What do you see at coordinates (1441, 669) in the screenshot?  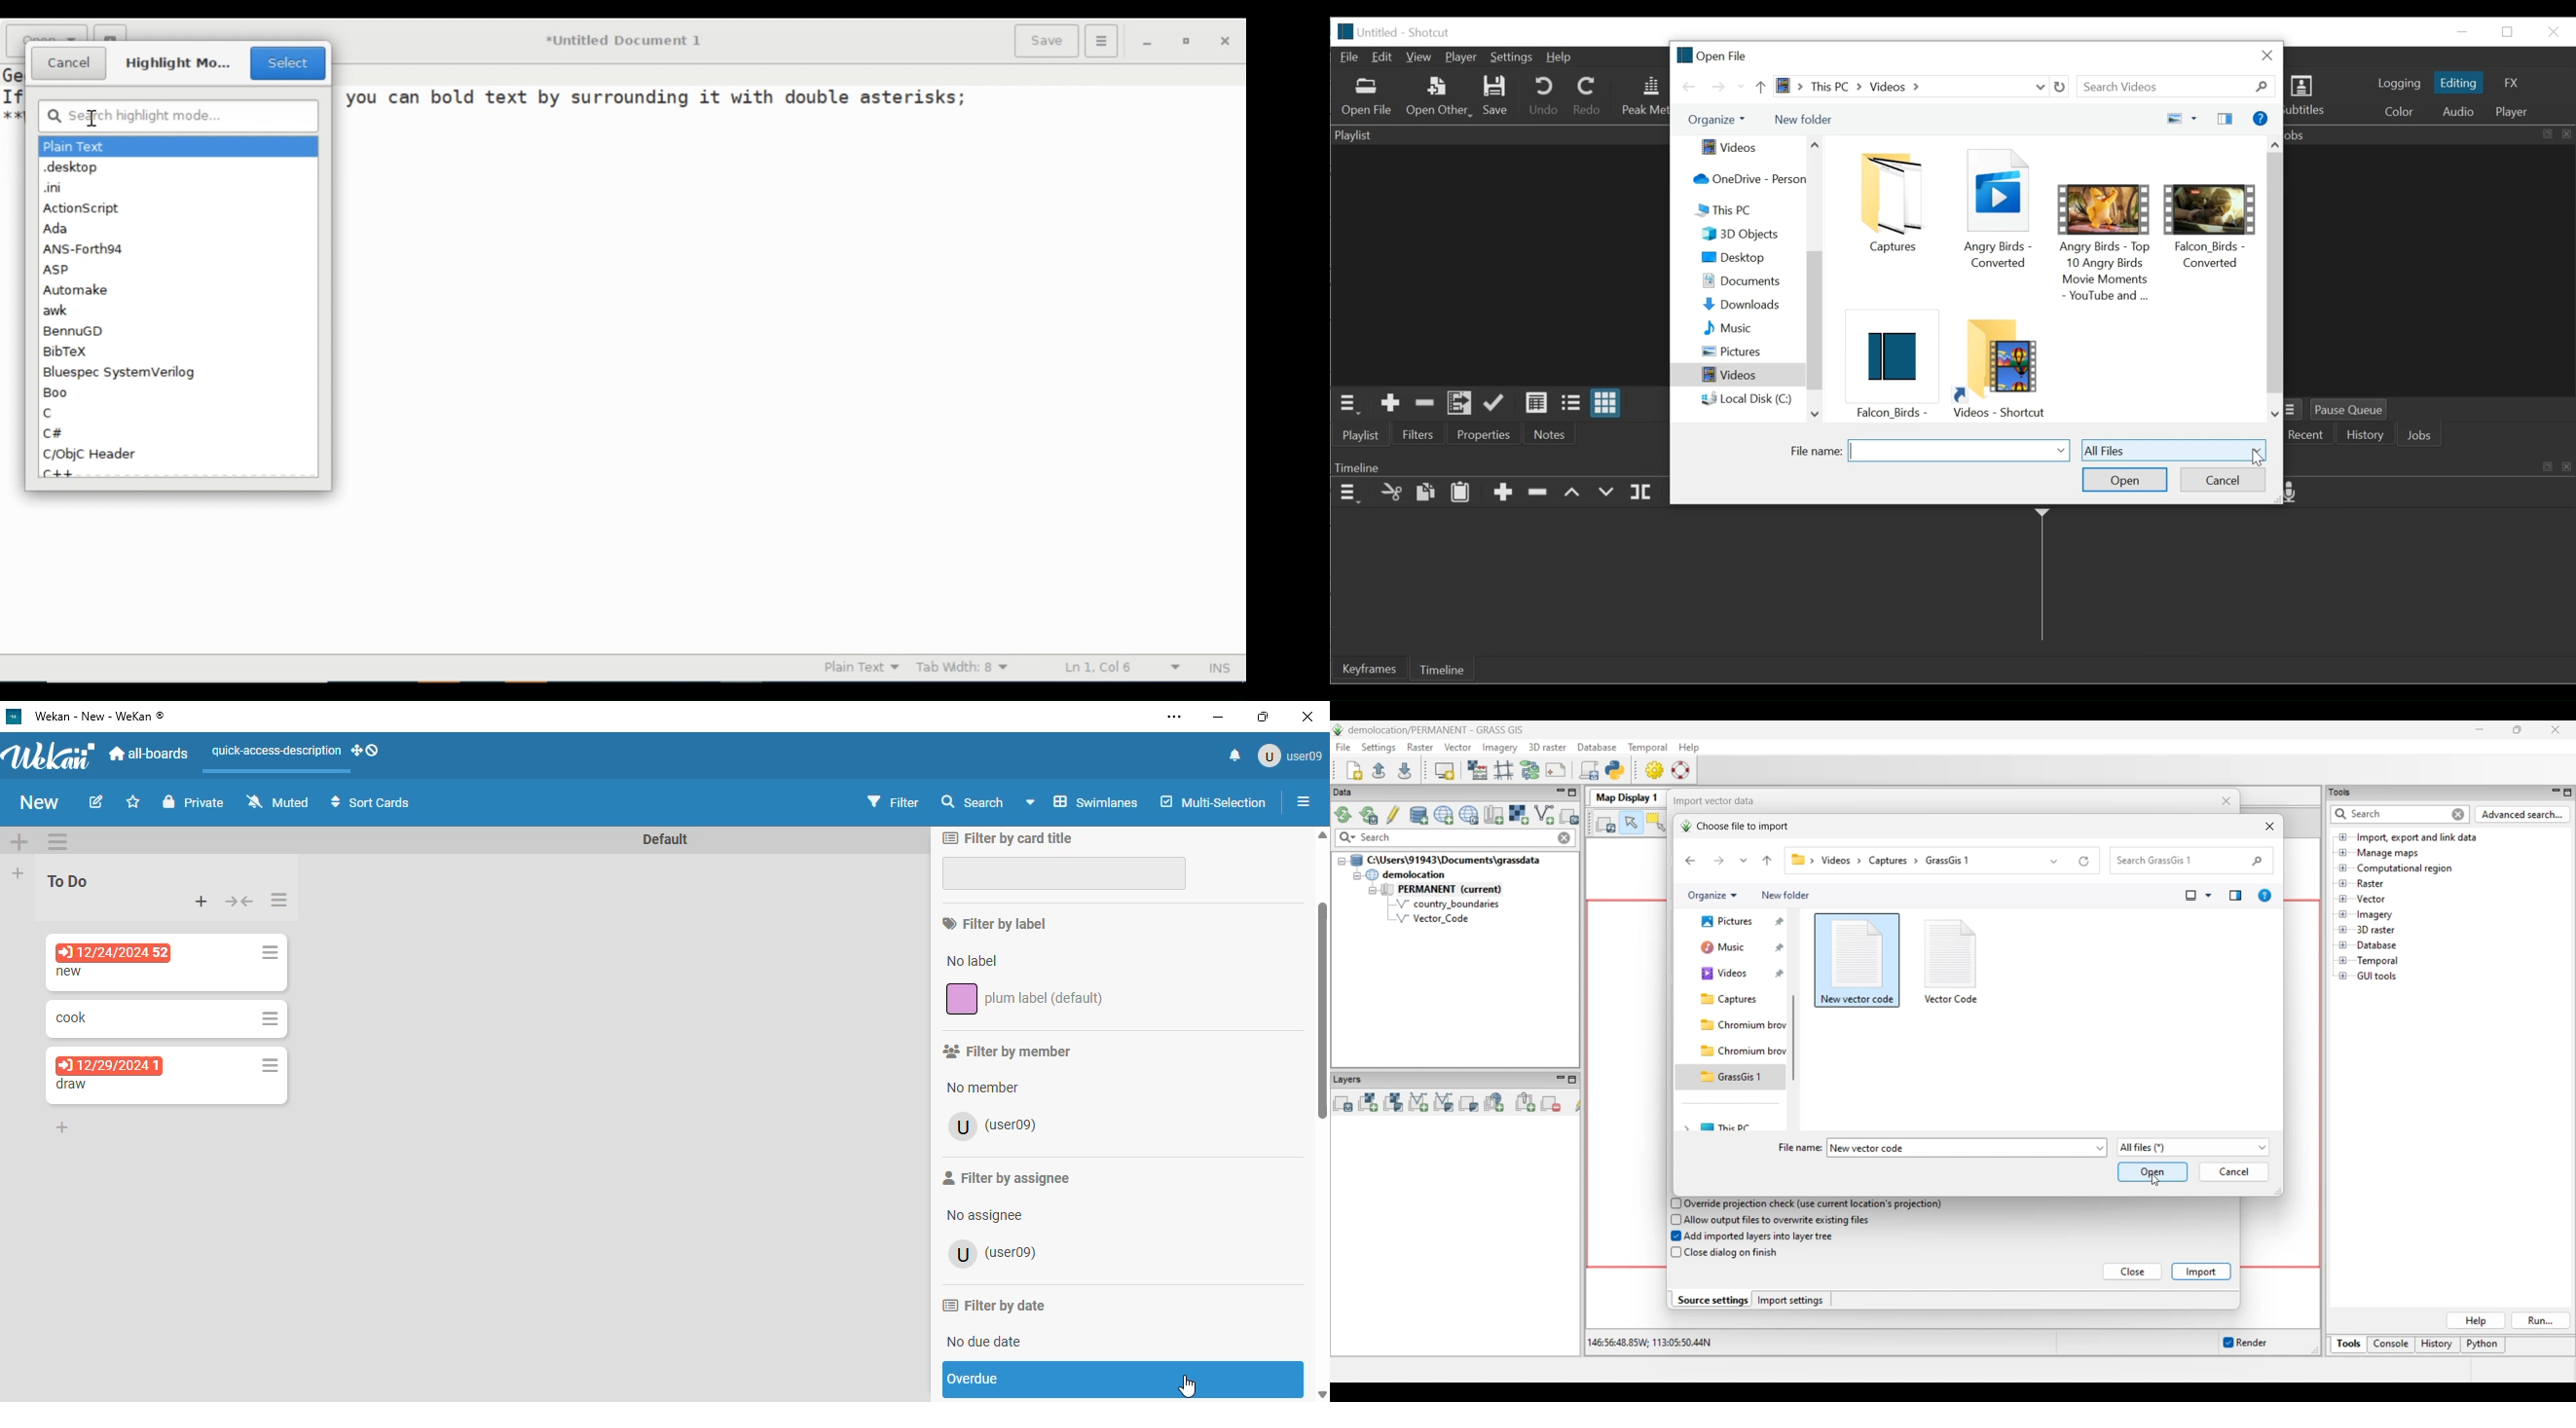 I see `Timeline` at bounding box center [1441, 669].